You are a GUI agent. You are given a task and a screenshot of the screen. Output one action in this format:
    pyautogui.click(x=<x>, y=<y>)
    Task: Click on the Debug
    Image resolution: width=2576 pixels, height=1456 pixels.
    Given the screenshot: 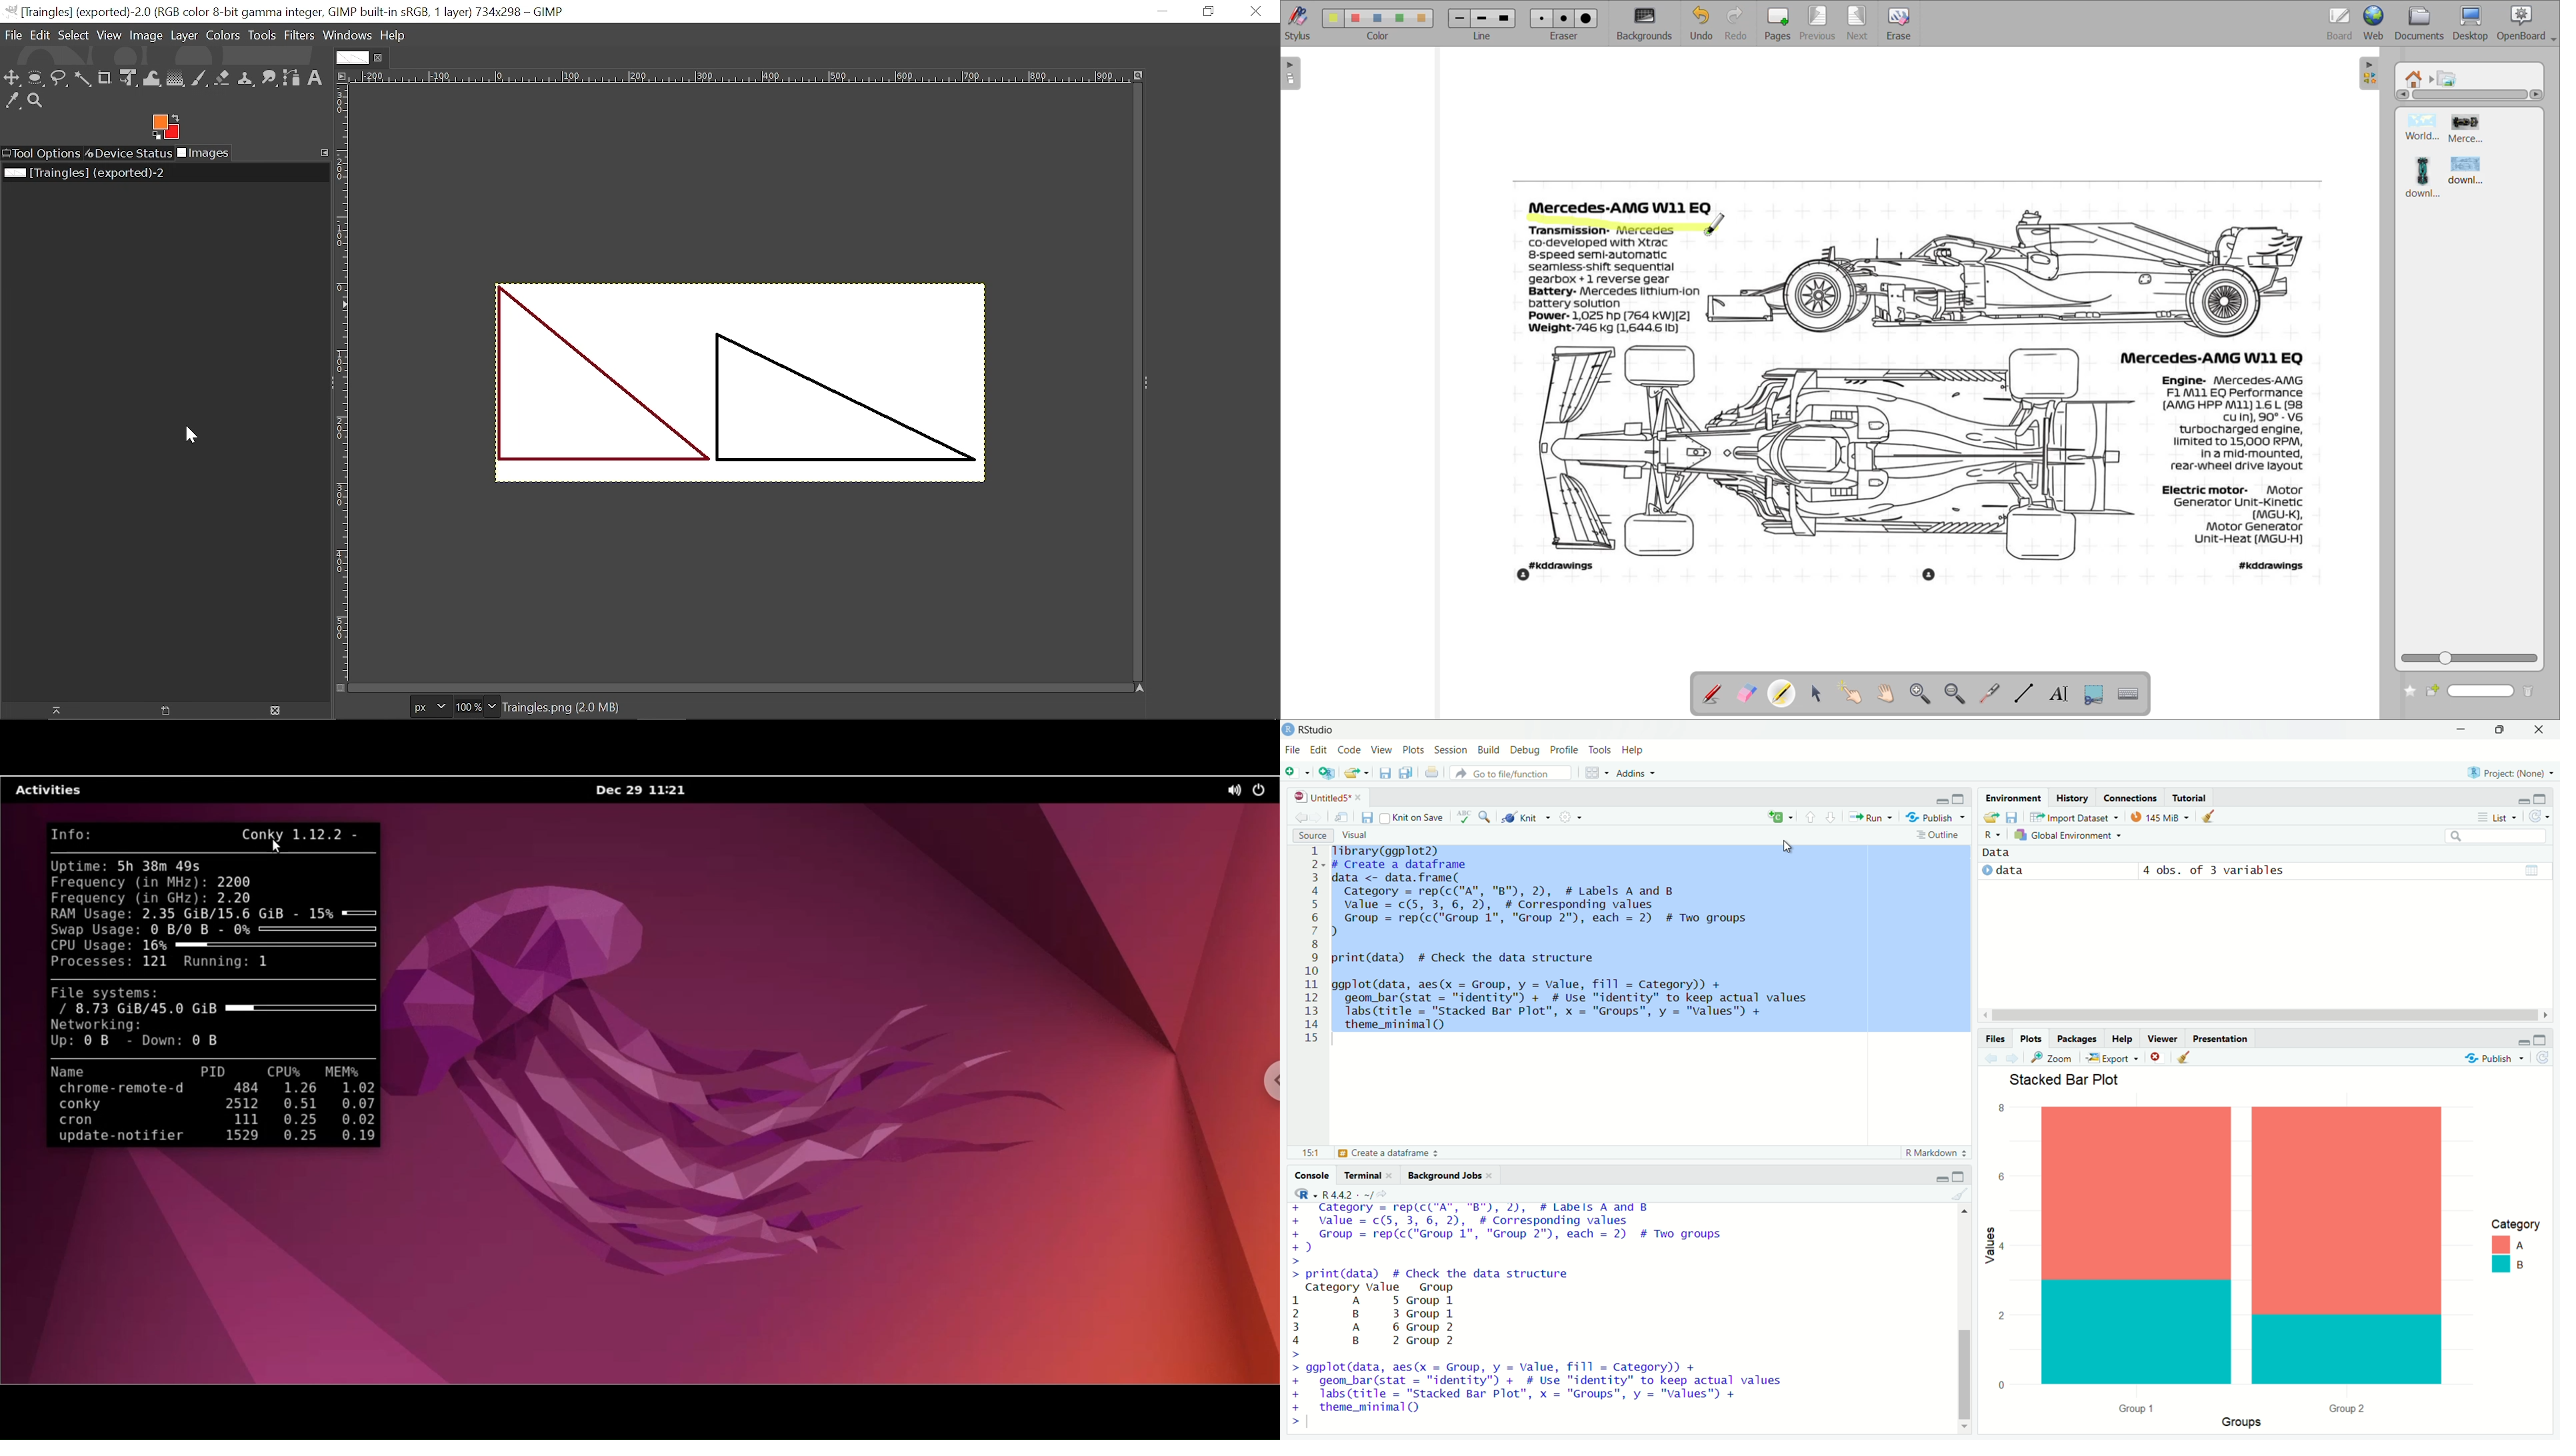 What is the action you would take?
    pyautogui.click(x=1525, y=749)
    